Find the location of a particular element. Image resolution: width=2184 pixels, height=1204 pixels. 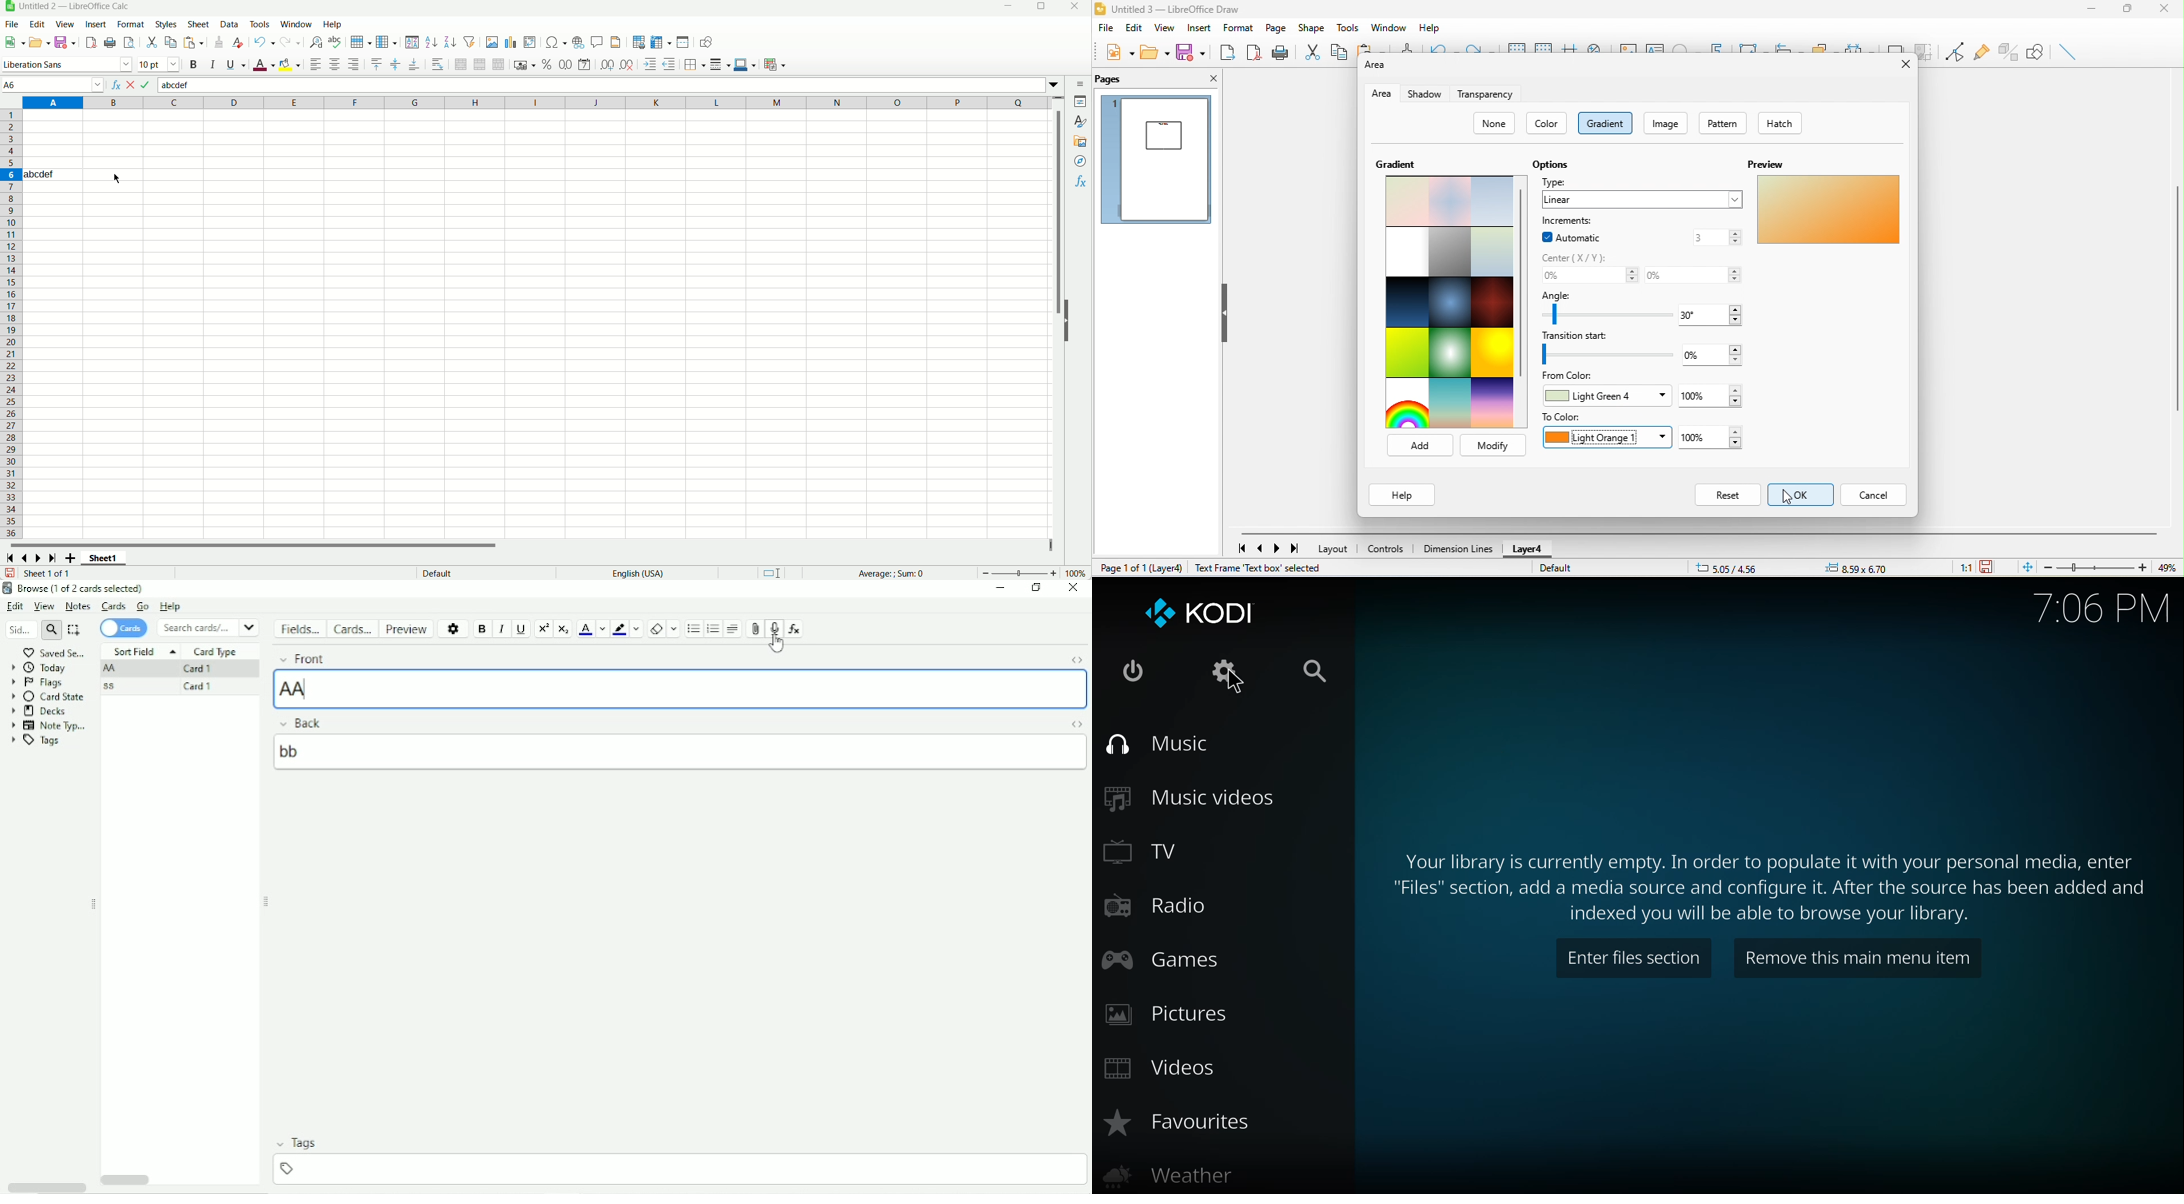

clone formatting is located at coordinates (1406, 46).